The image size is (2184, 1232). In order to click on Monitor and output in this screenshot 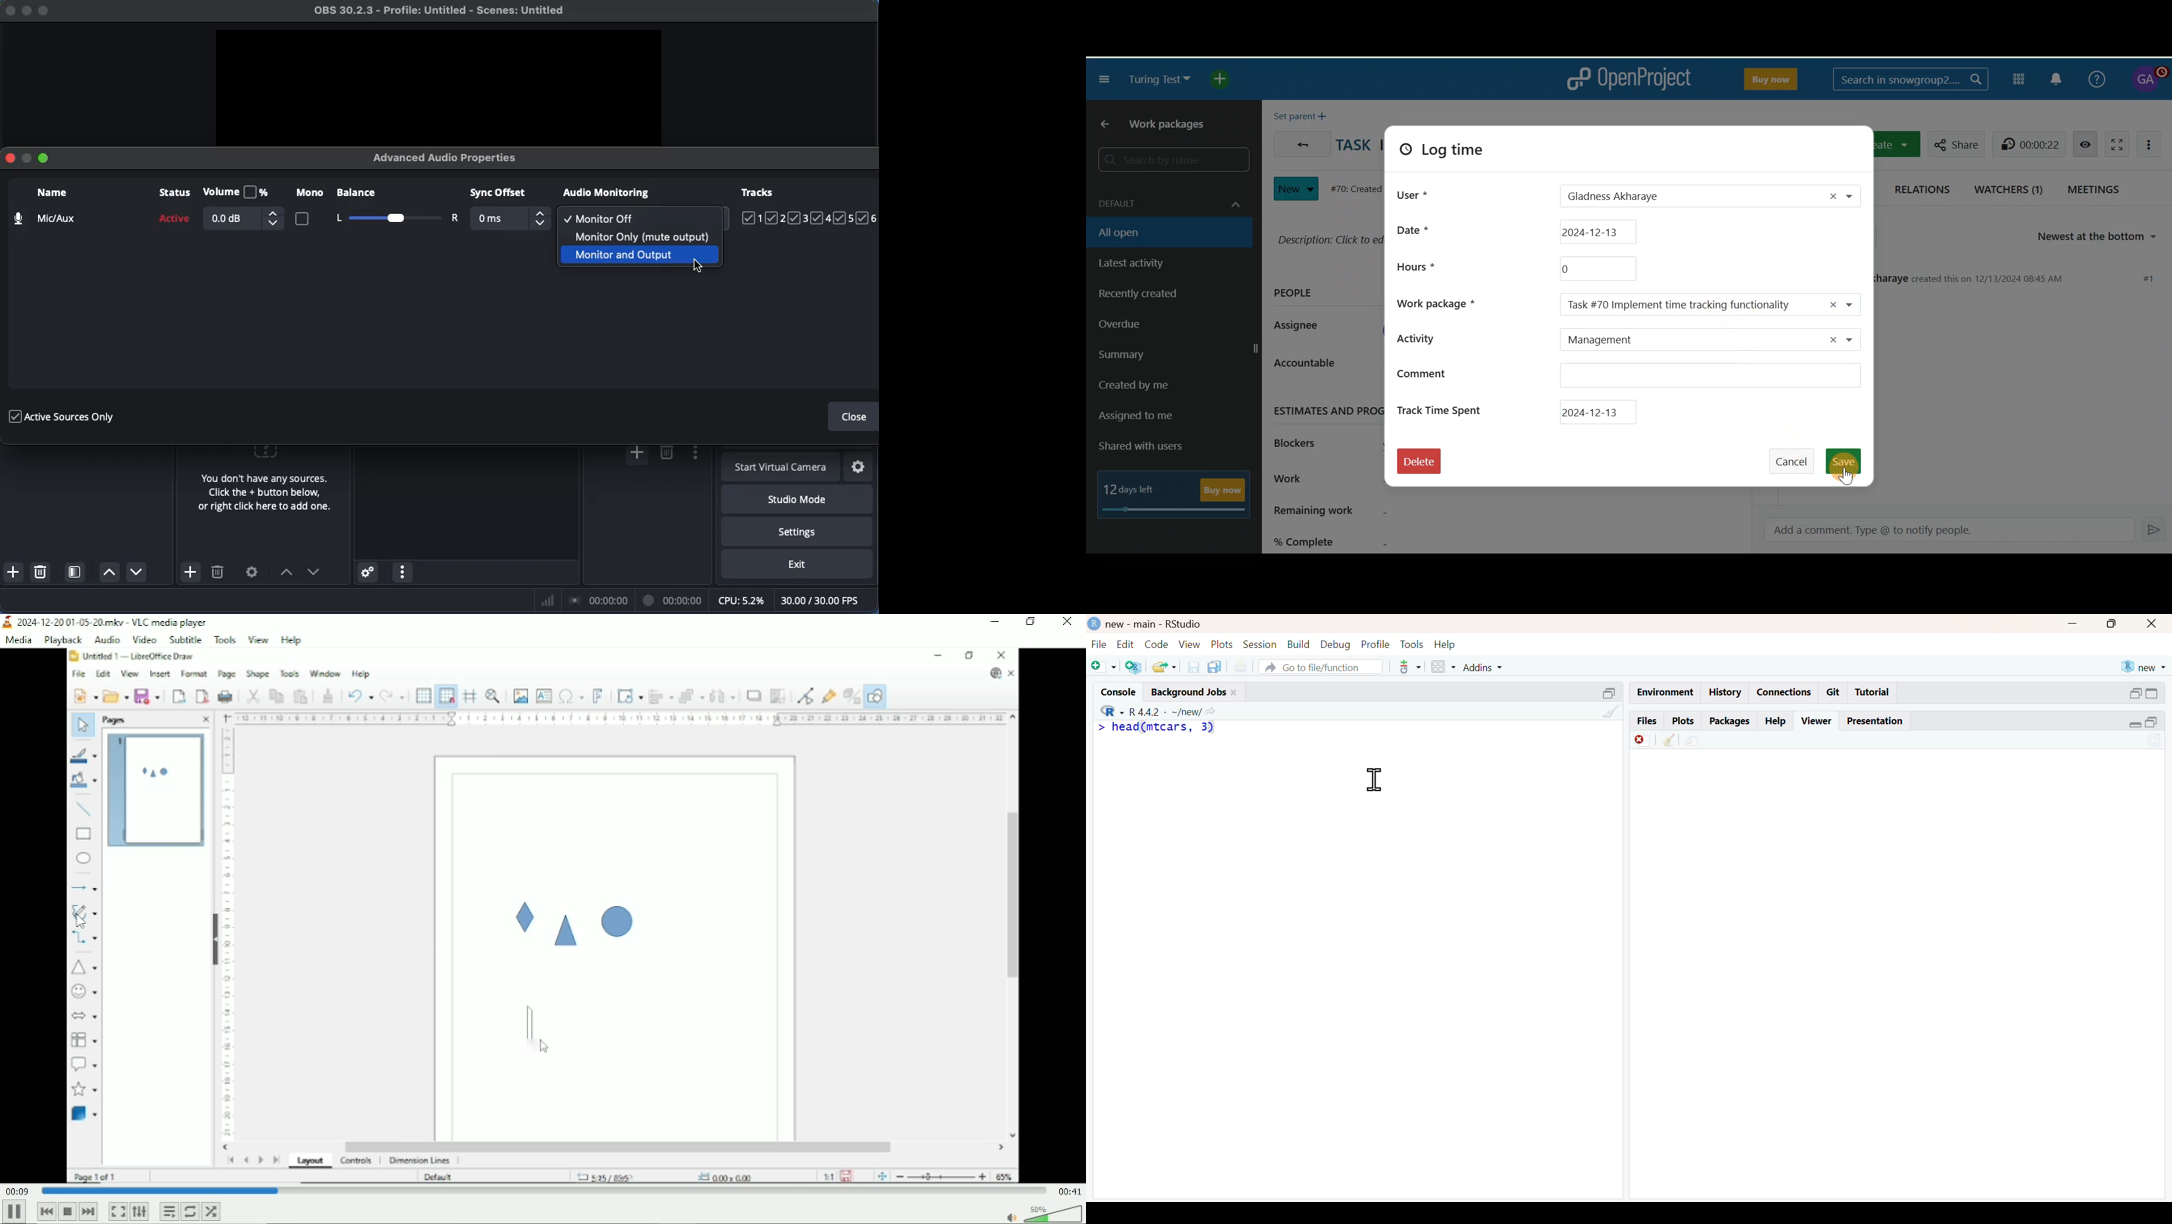, I will do `click(642, 254)`.